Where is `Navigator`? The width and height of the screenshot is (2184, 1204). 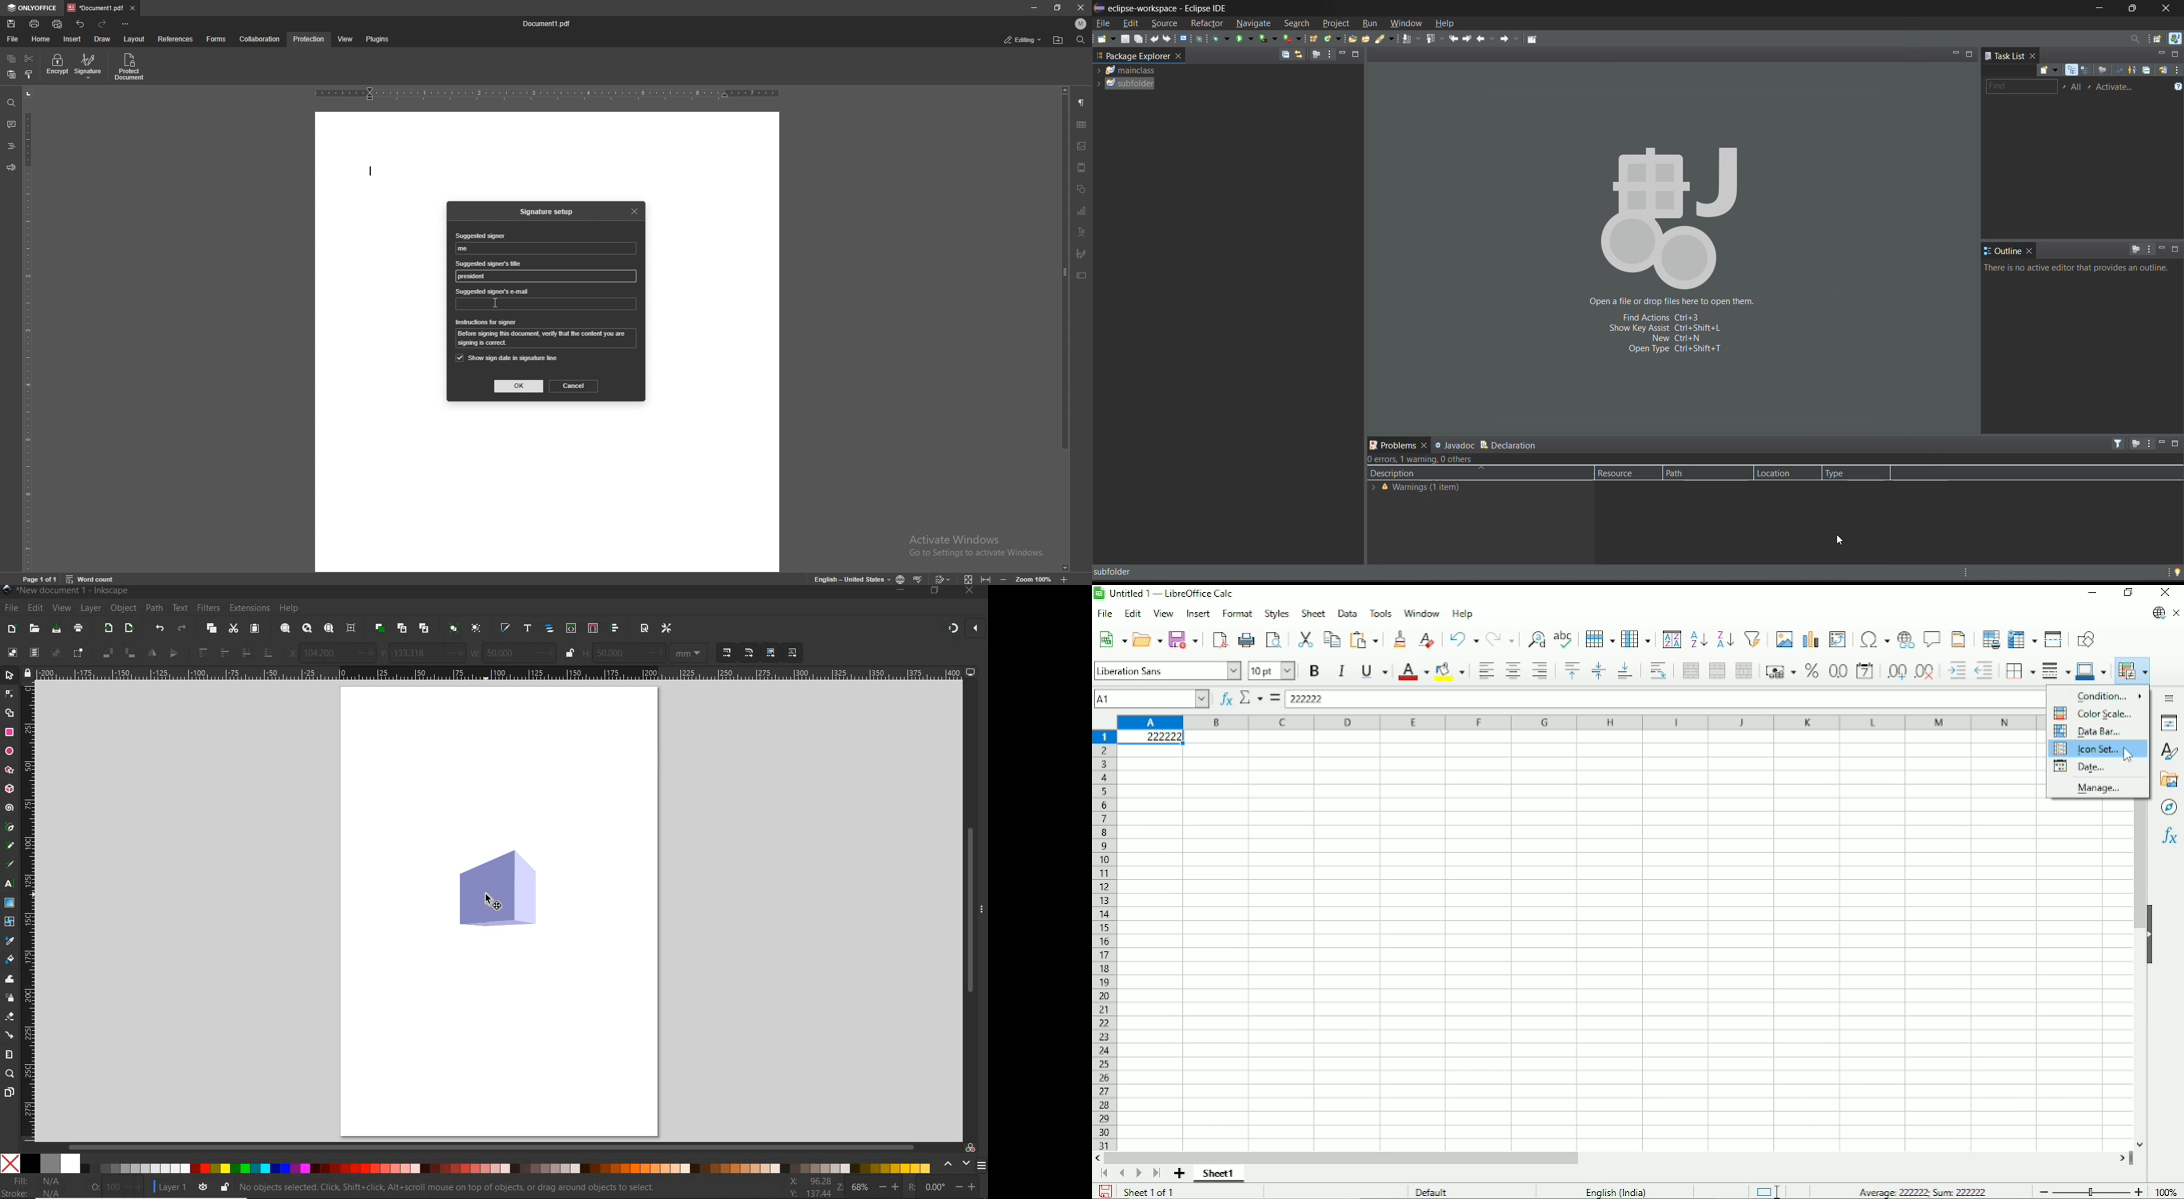
Navigator is located at coordinates (2168, 807).